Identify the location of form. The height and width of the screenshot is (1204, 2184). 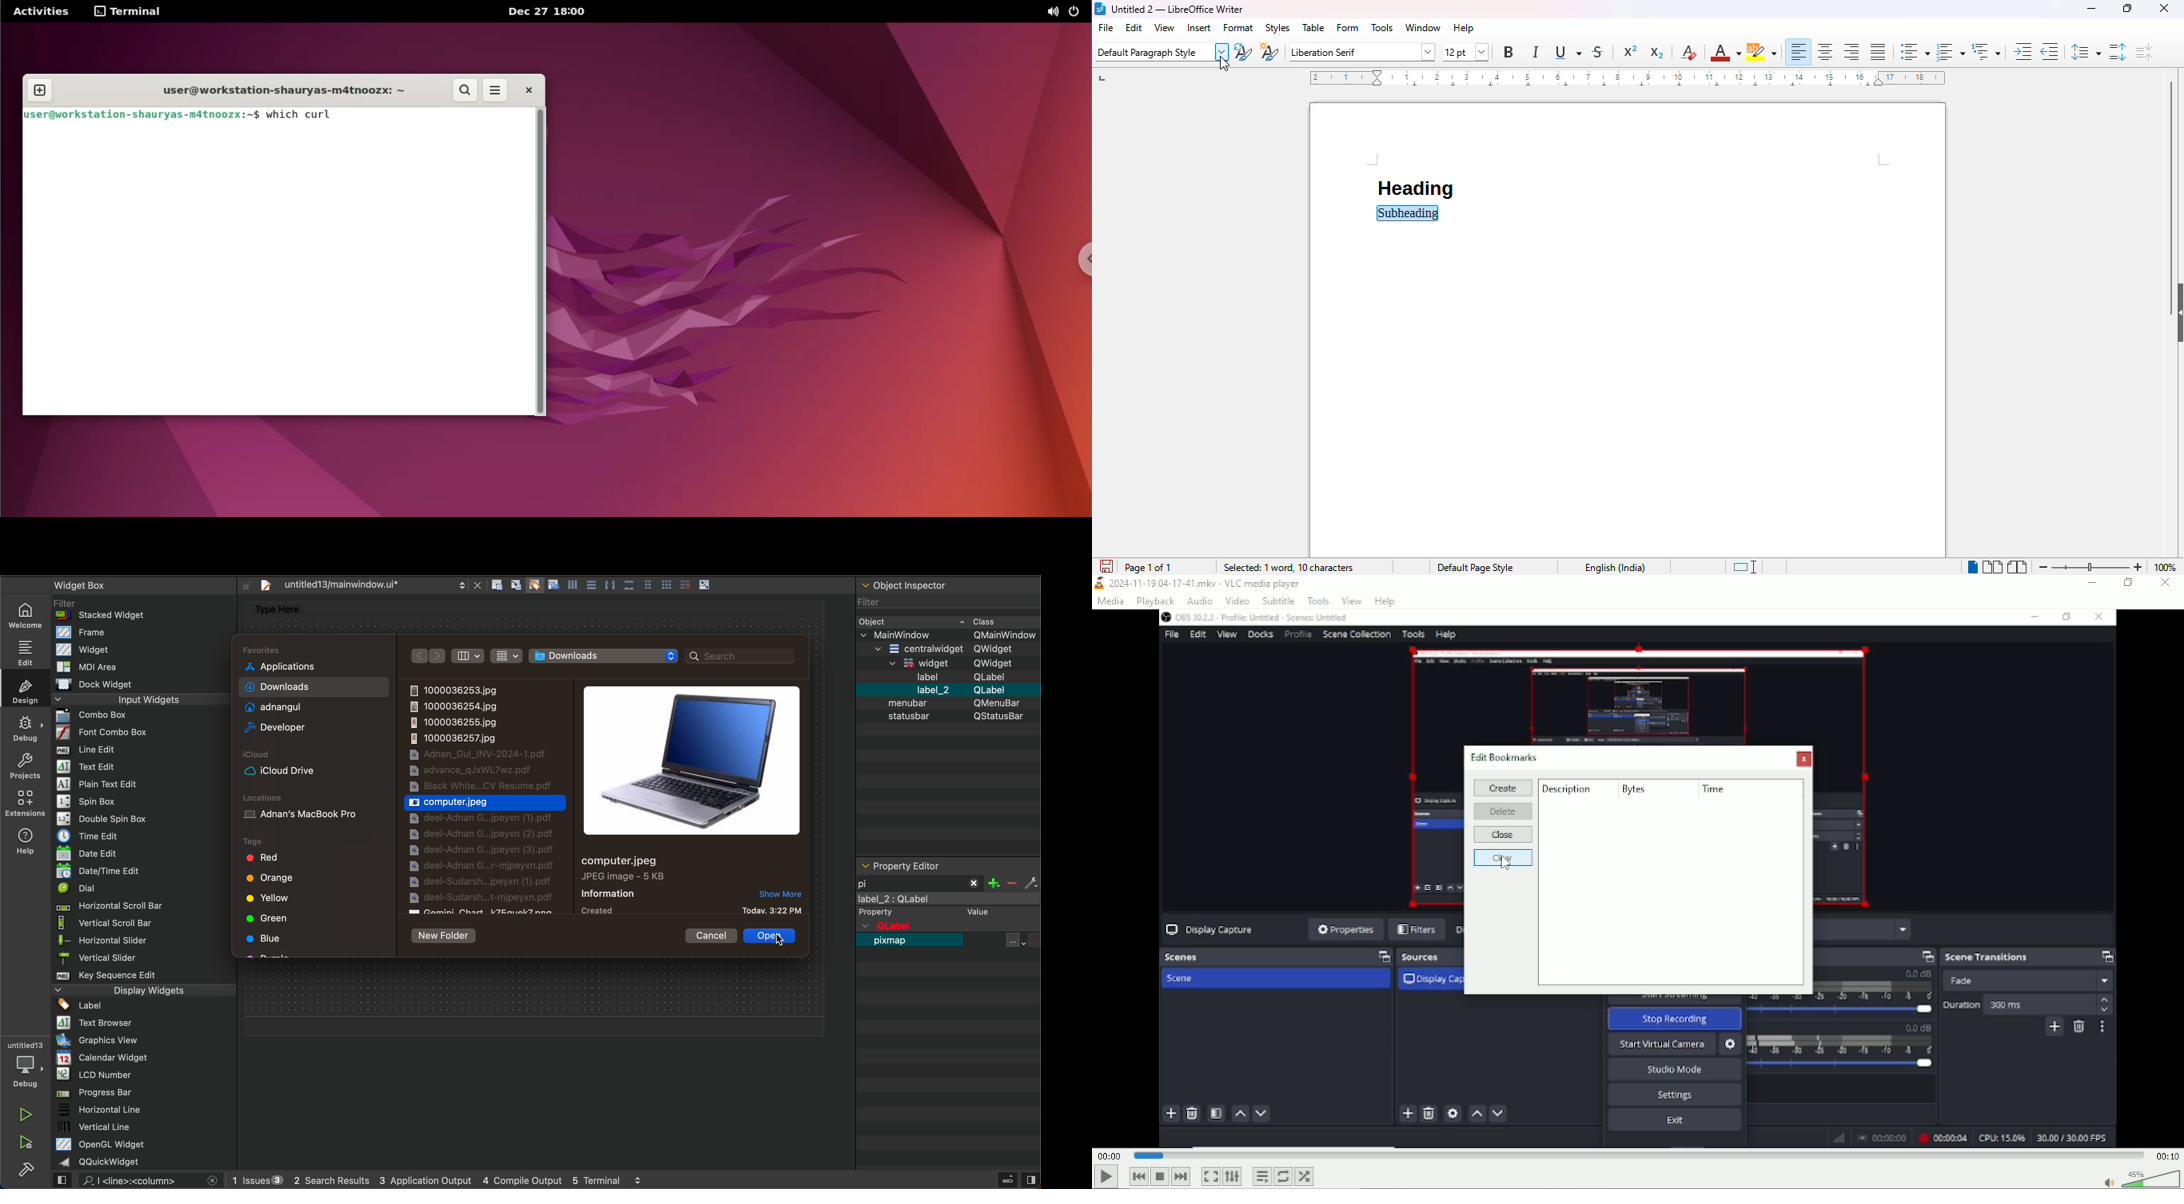
(1348, 28).